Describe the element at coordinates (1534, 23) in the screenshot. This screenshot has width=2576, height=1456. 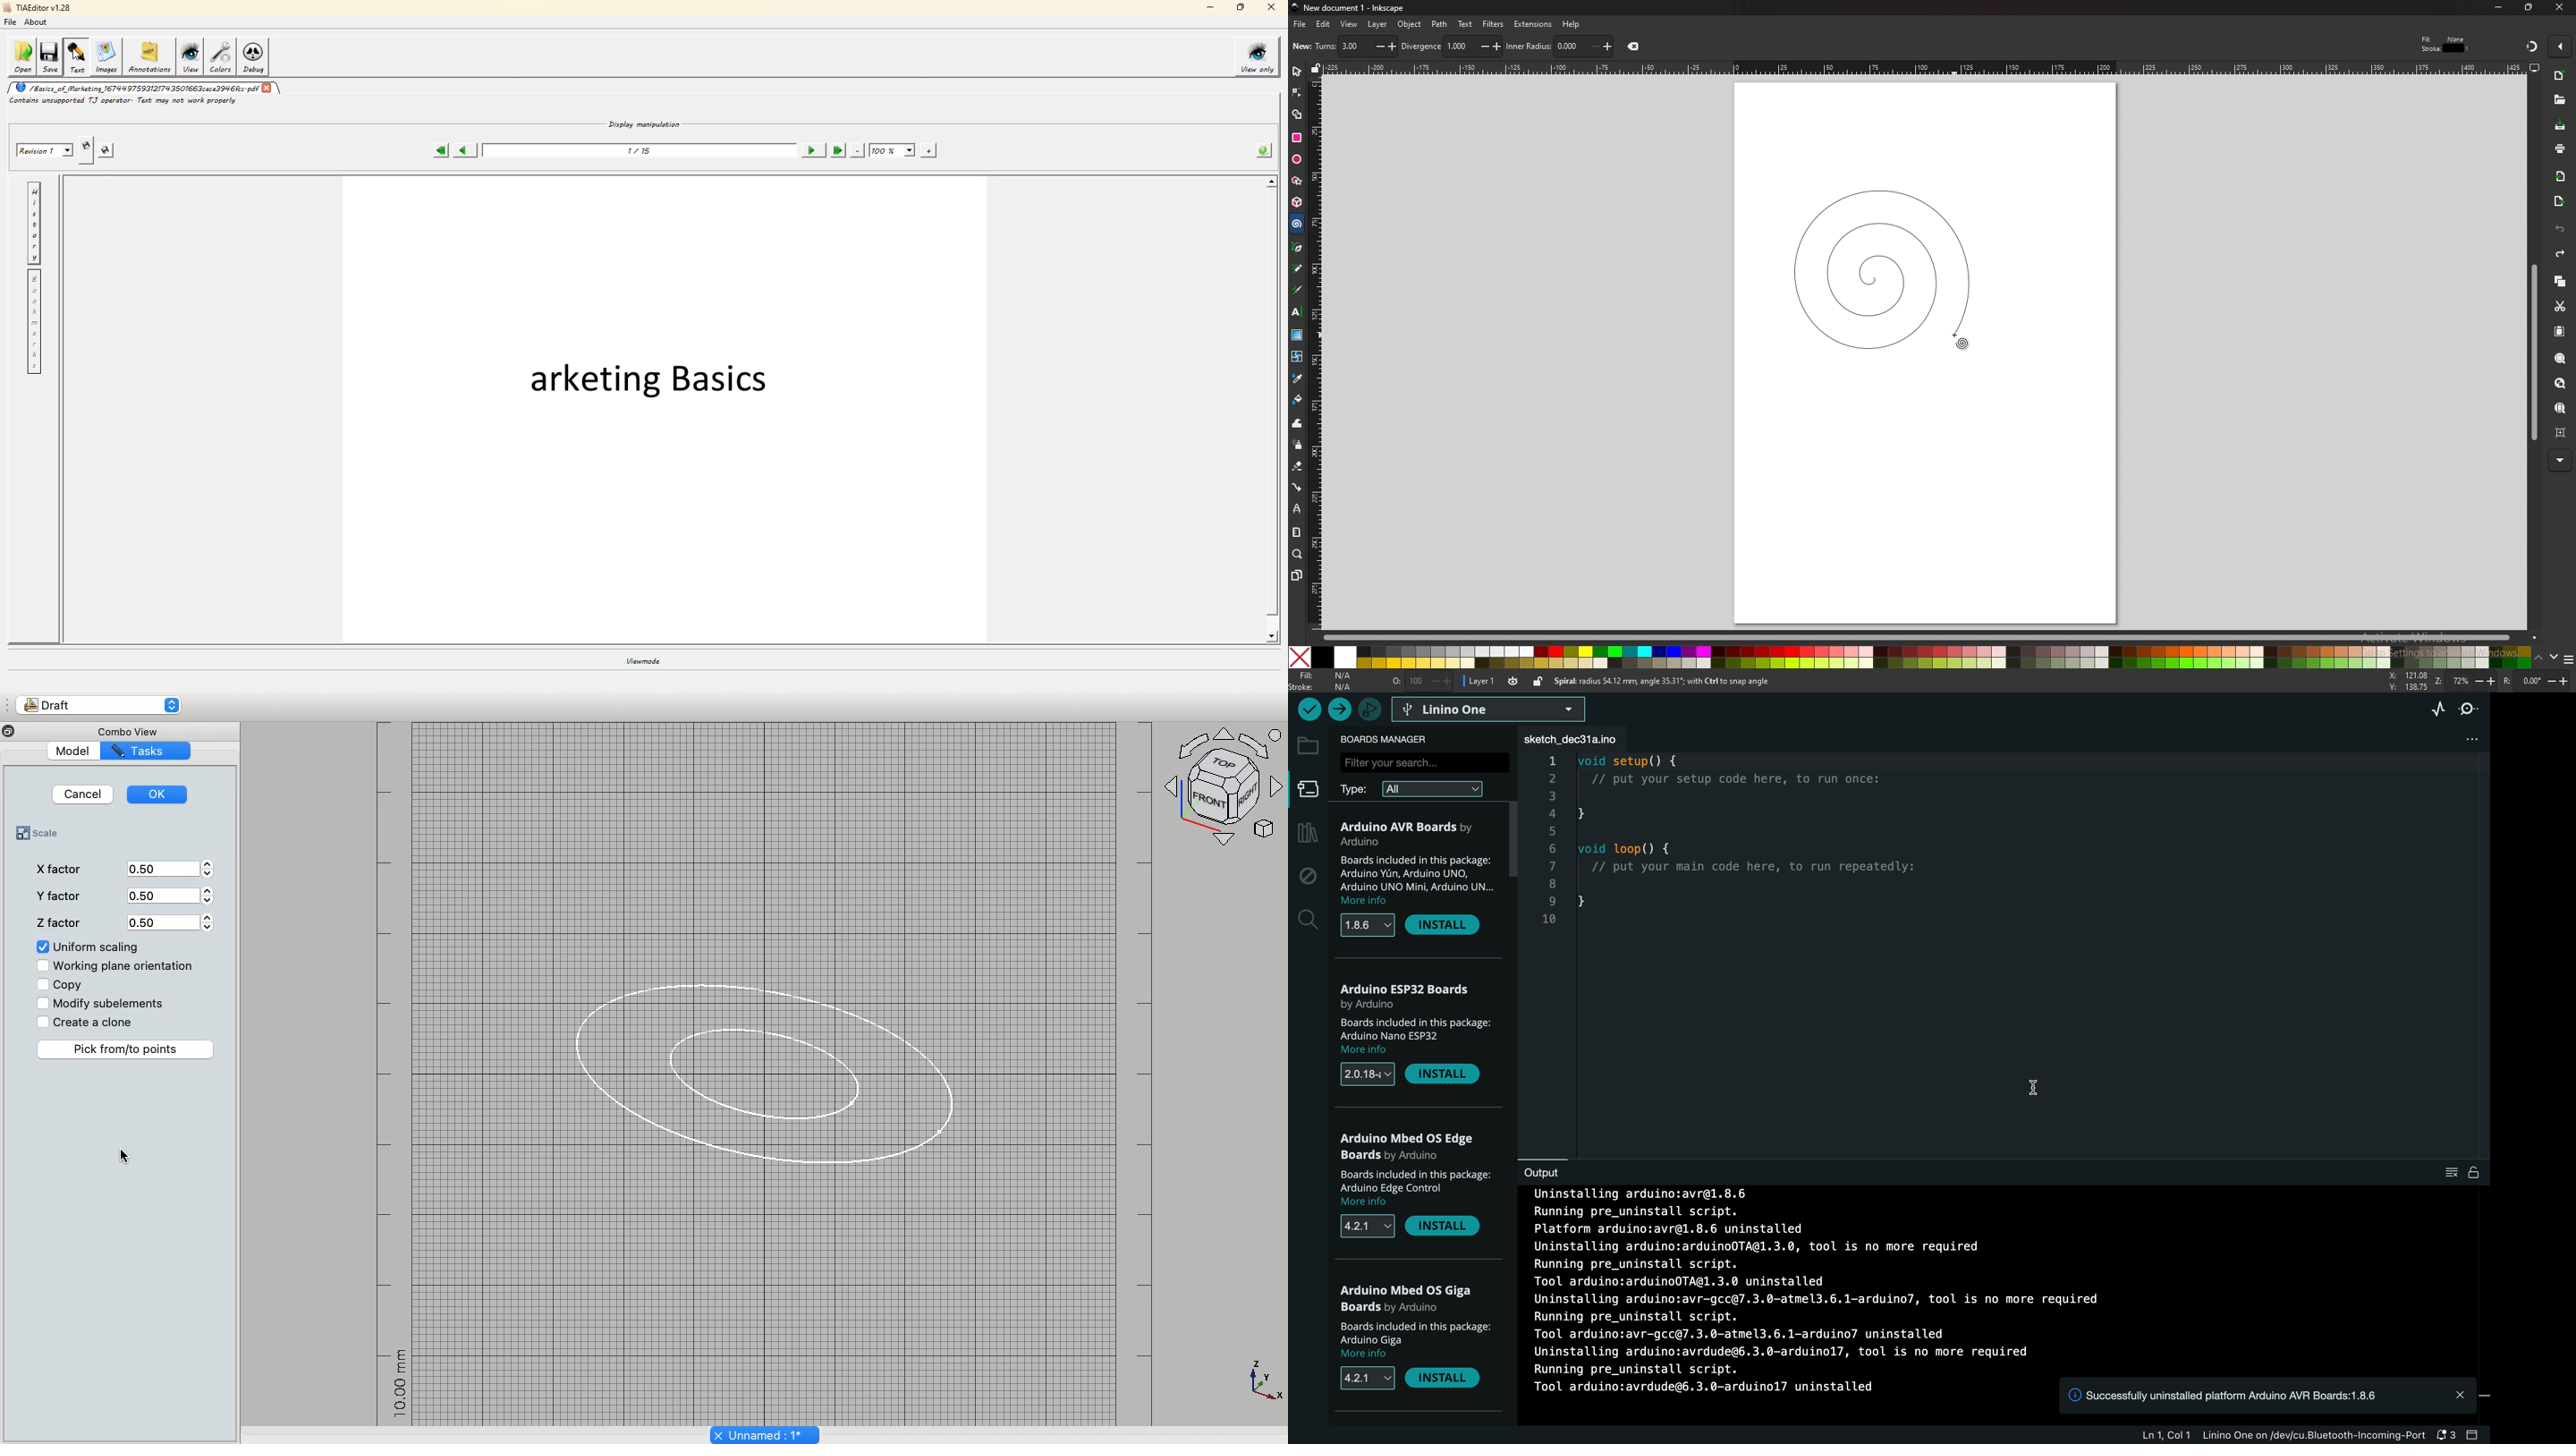
I see `extensions` at that location.